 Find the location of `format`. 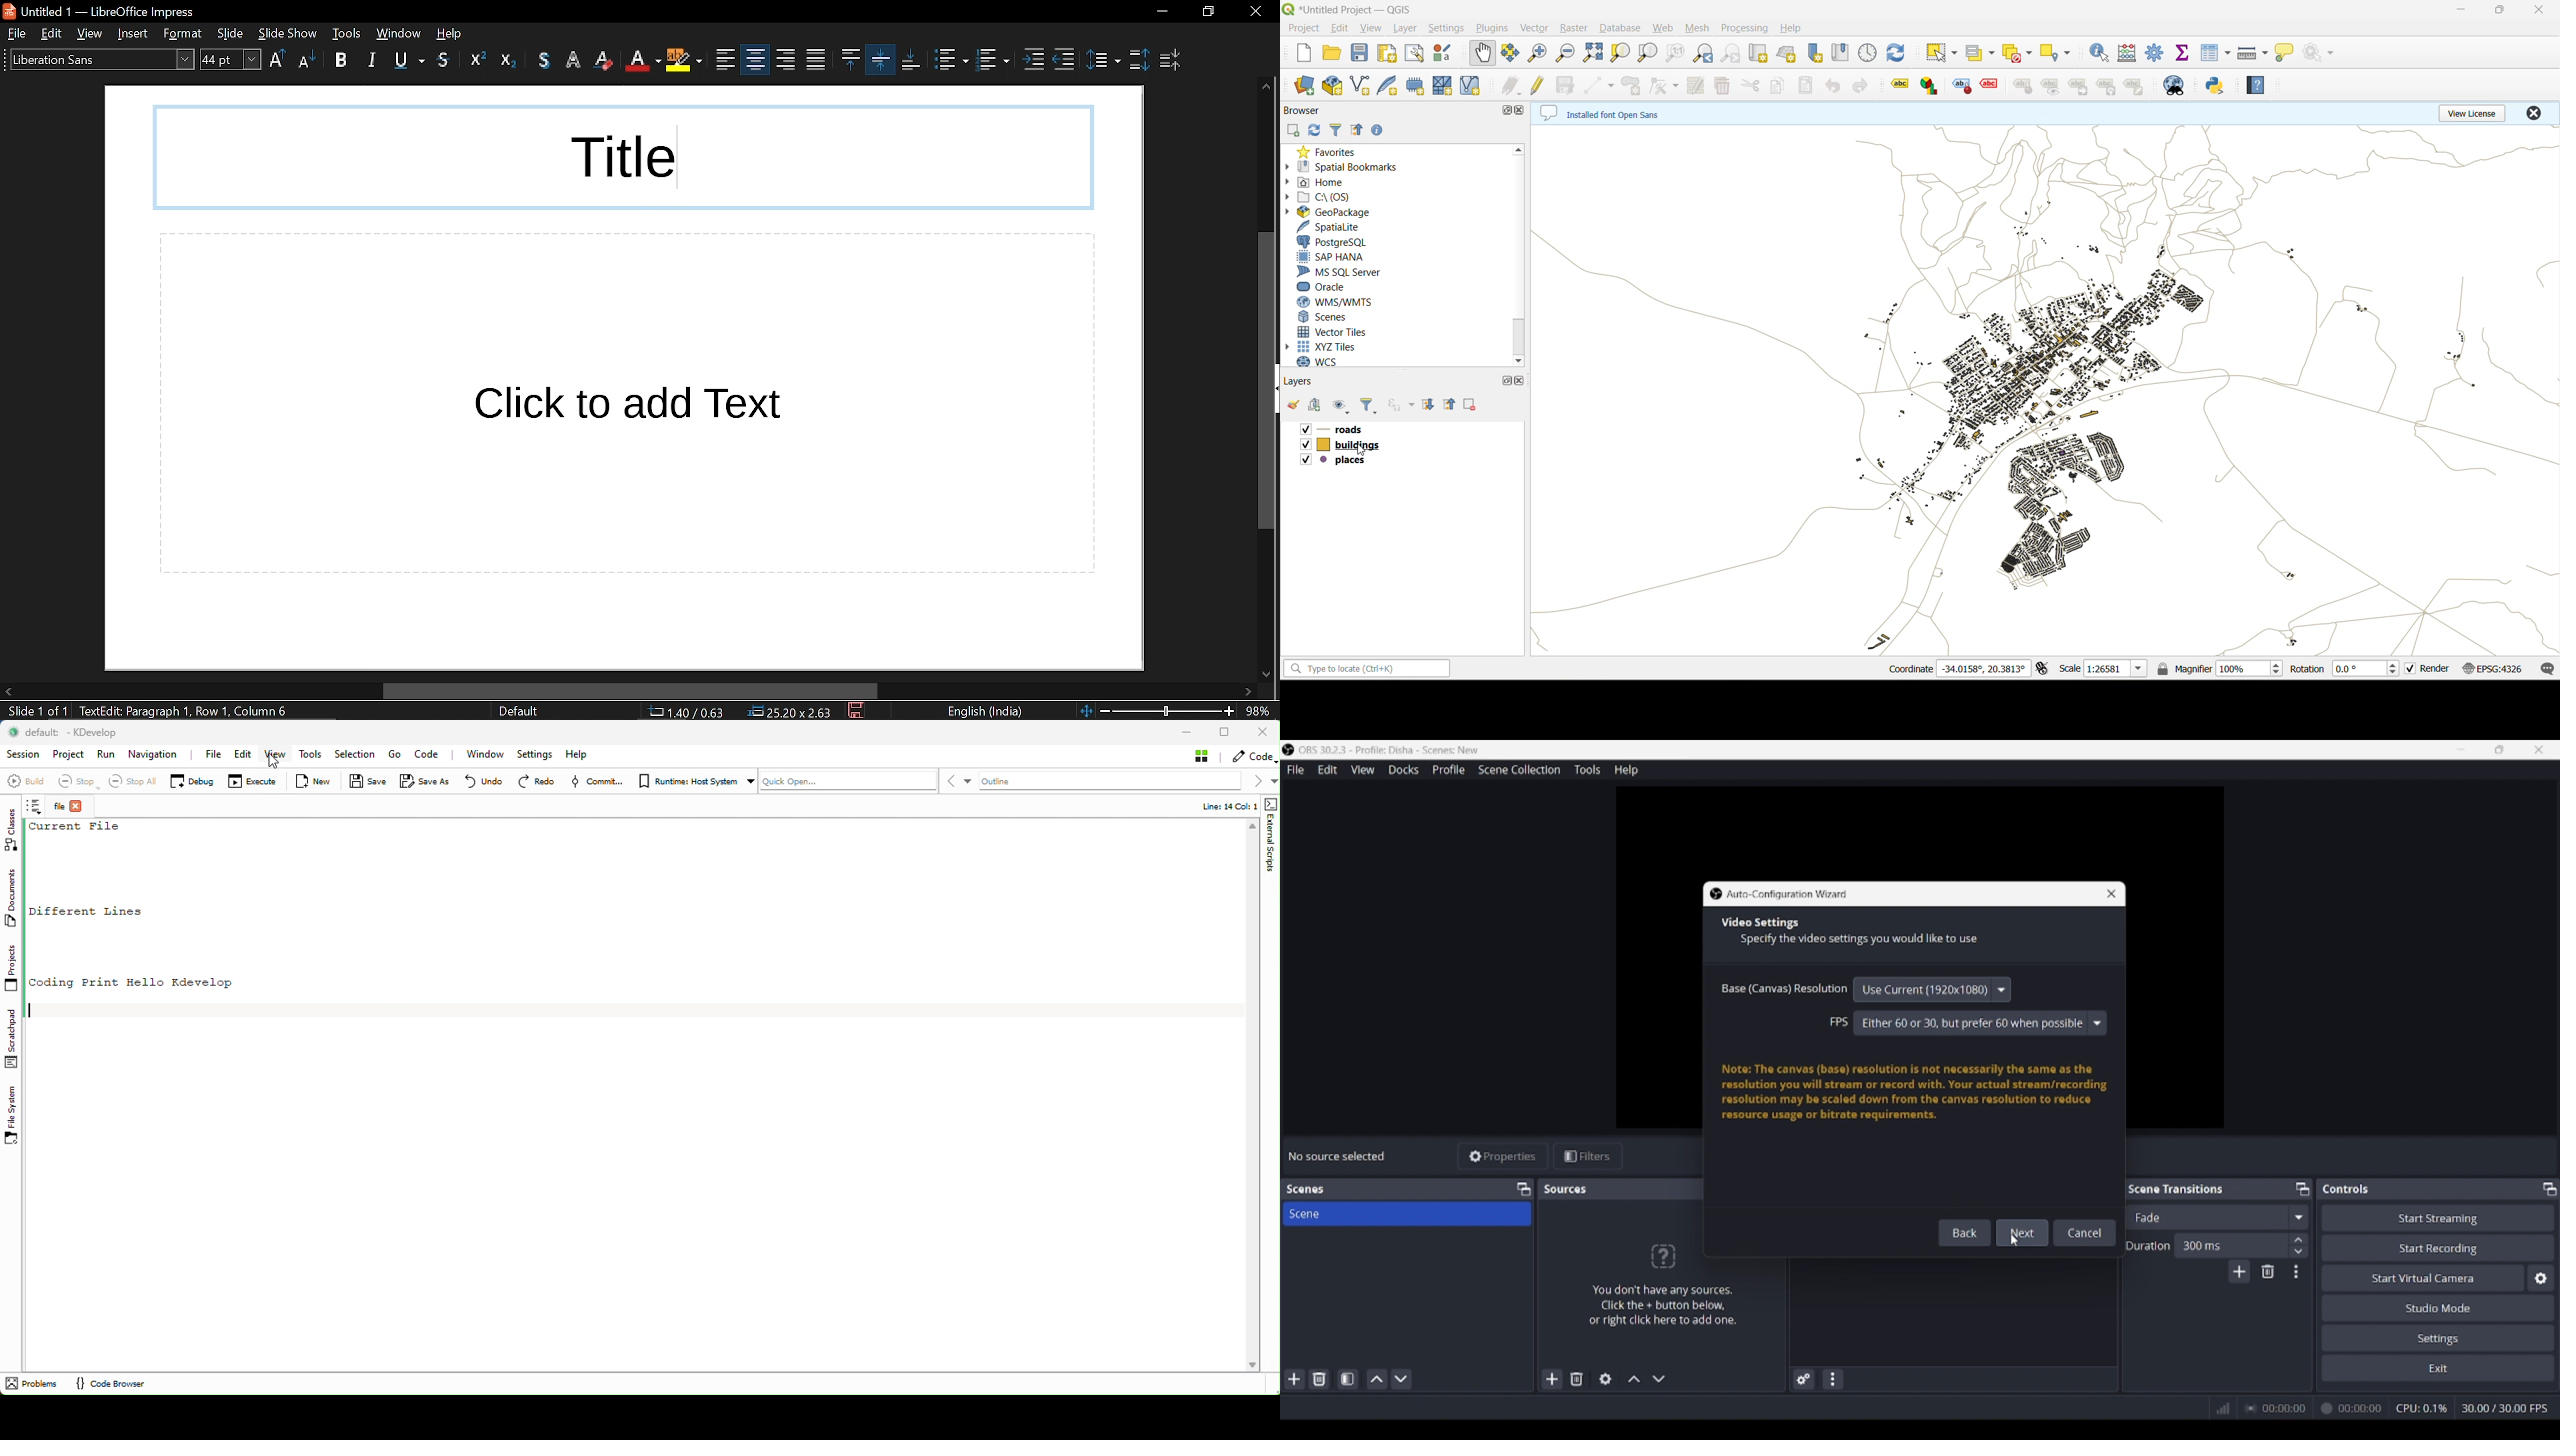

format is located at coordinates (186, 34).